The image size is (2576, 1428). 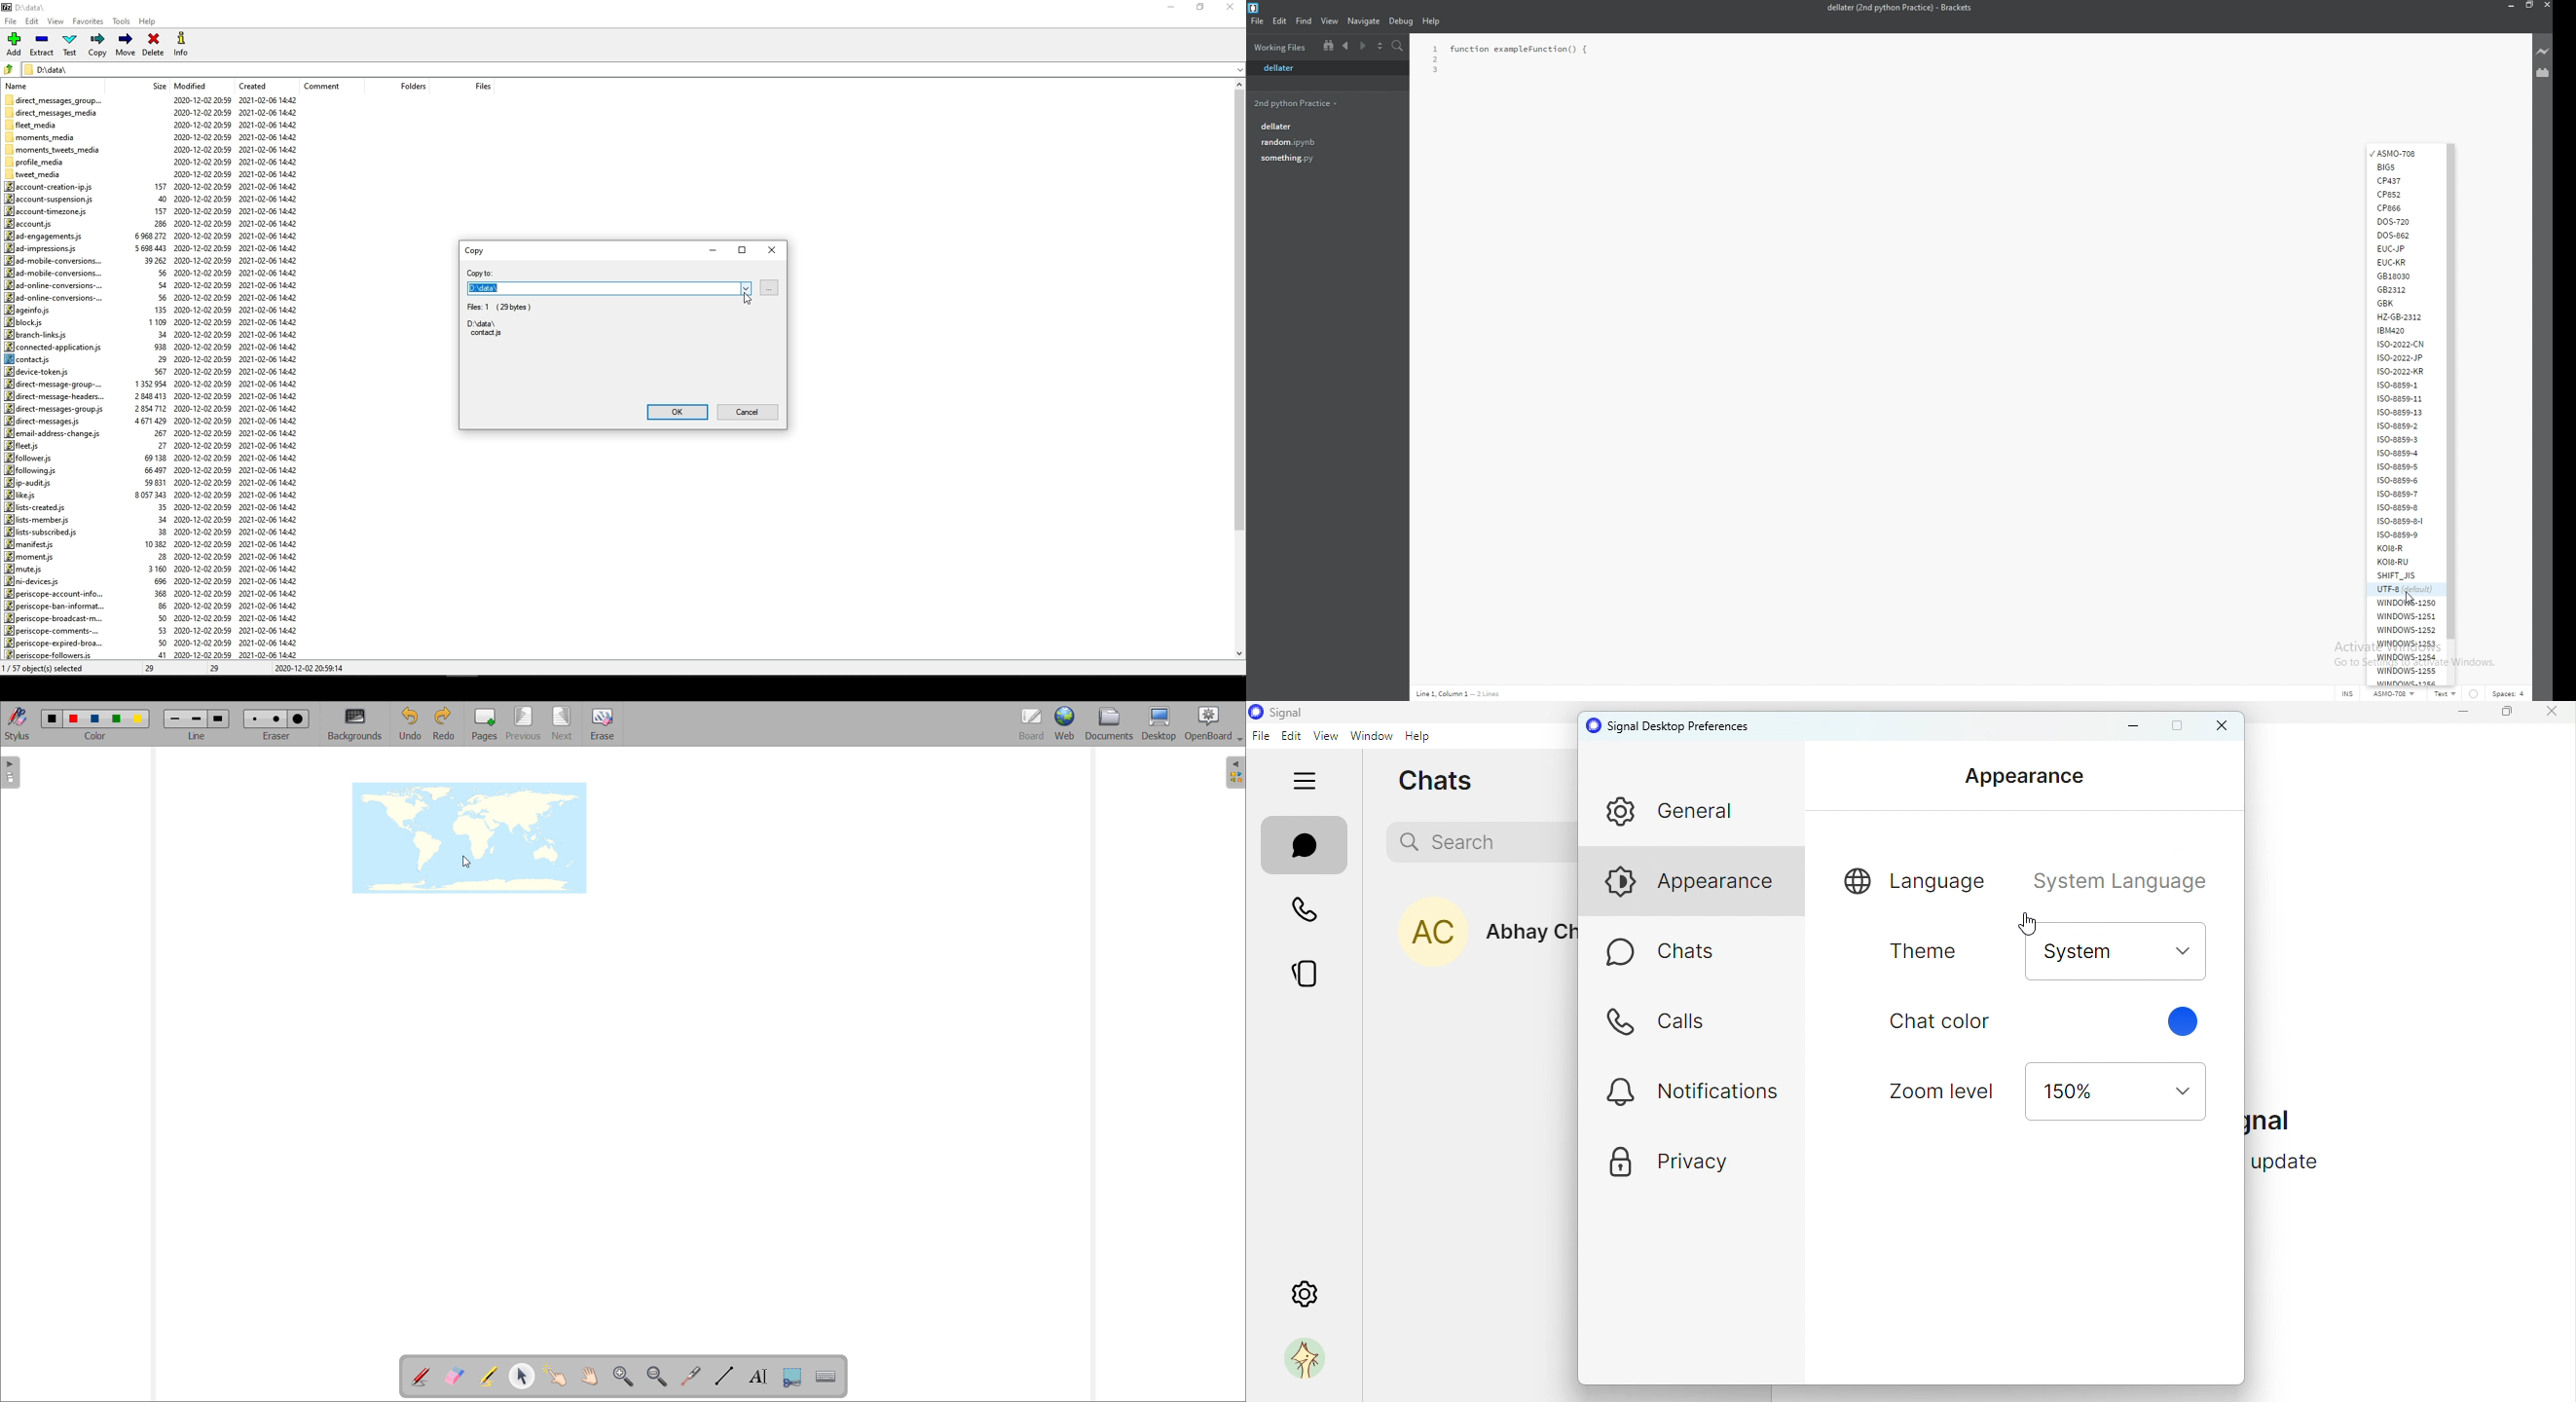 What do you see at coordinates (51, 631) in the screenshot?
I see `periscope-comments` at bounding box center [51, 631].